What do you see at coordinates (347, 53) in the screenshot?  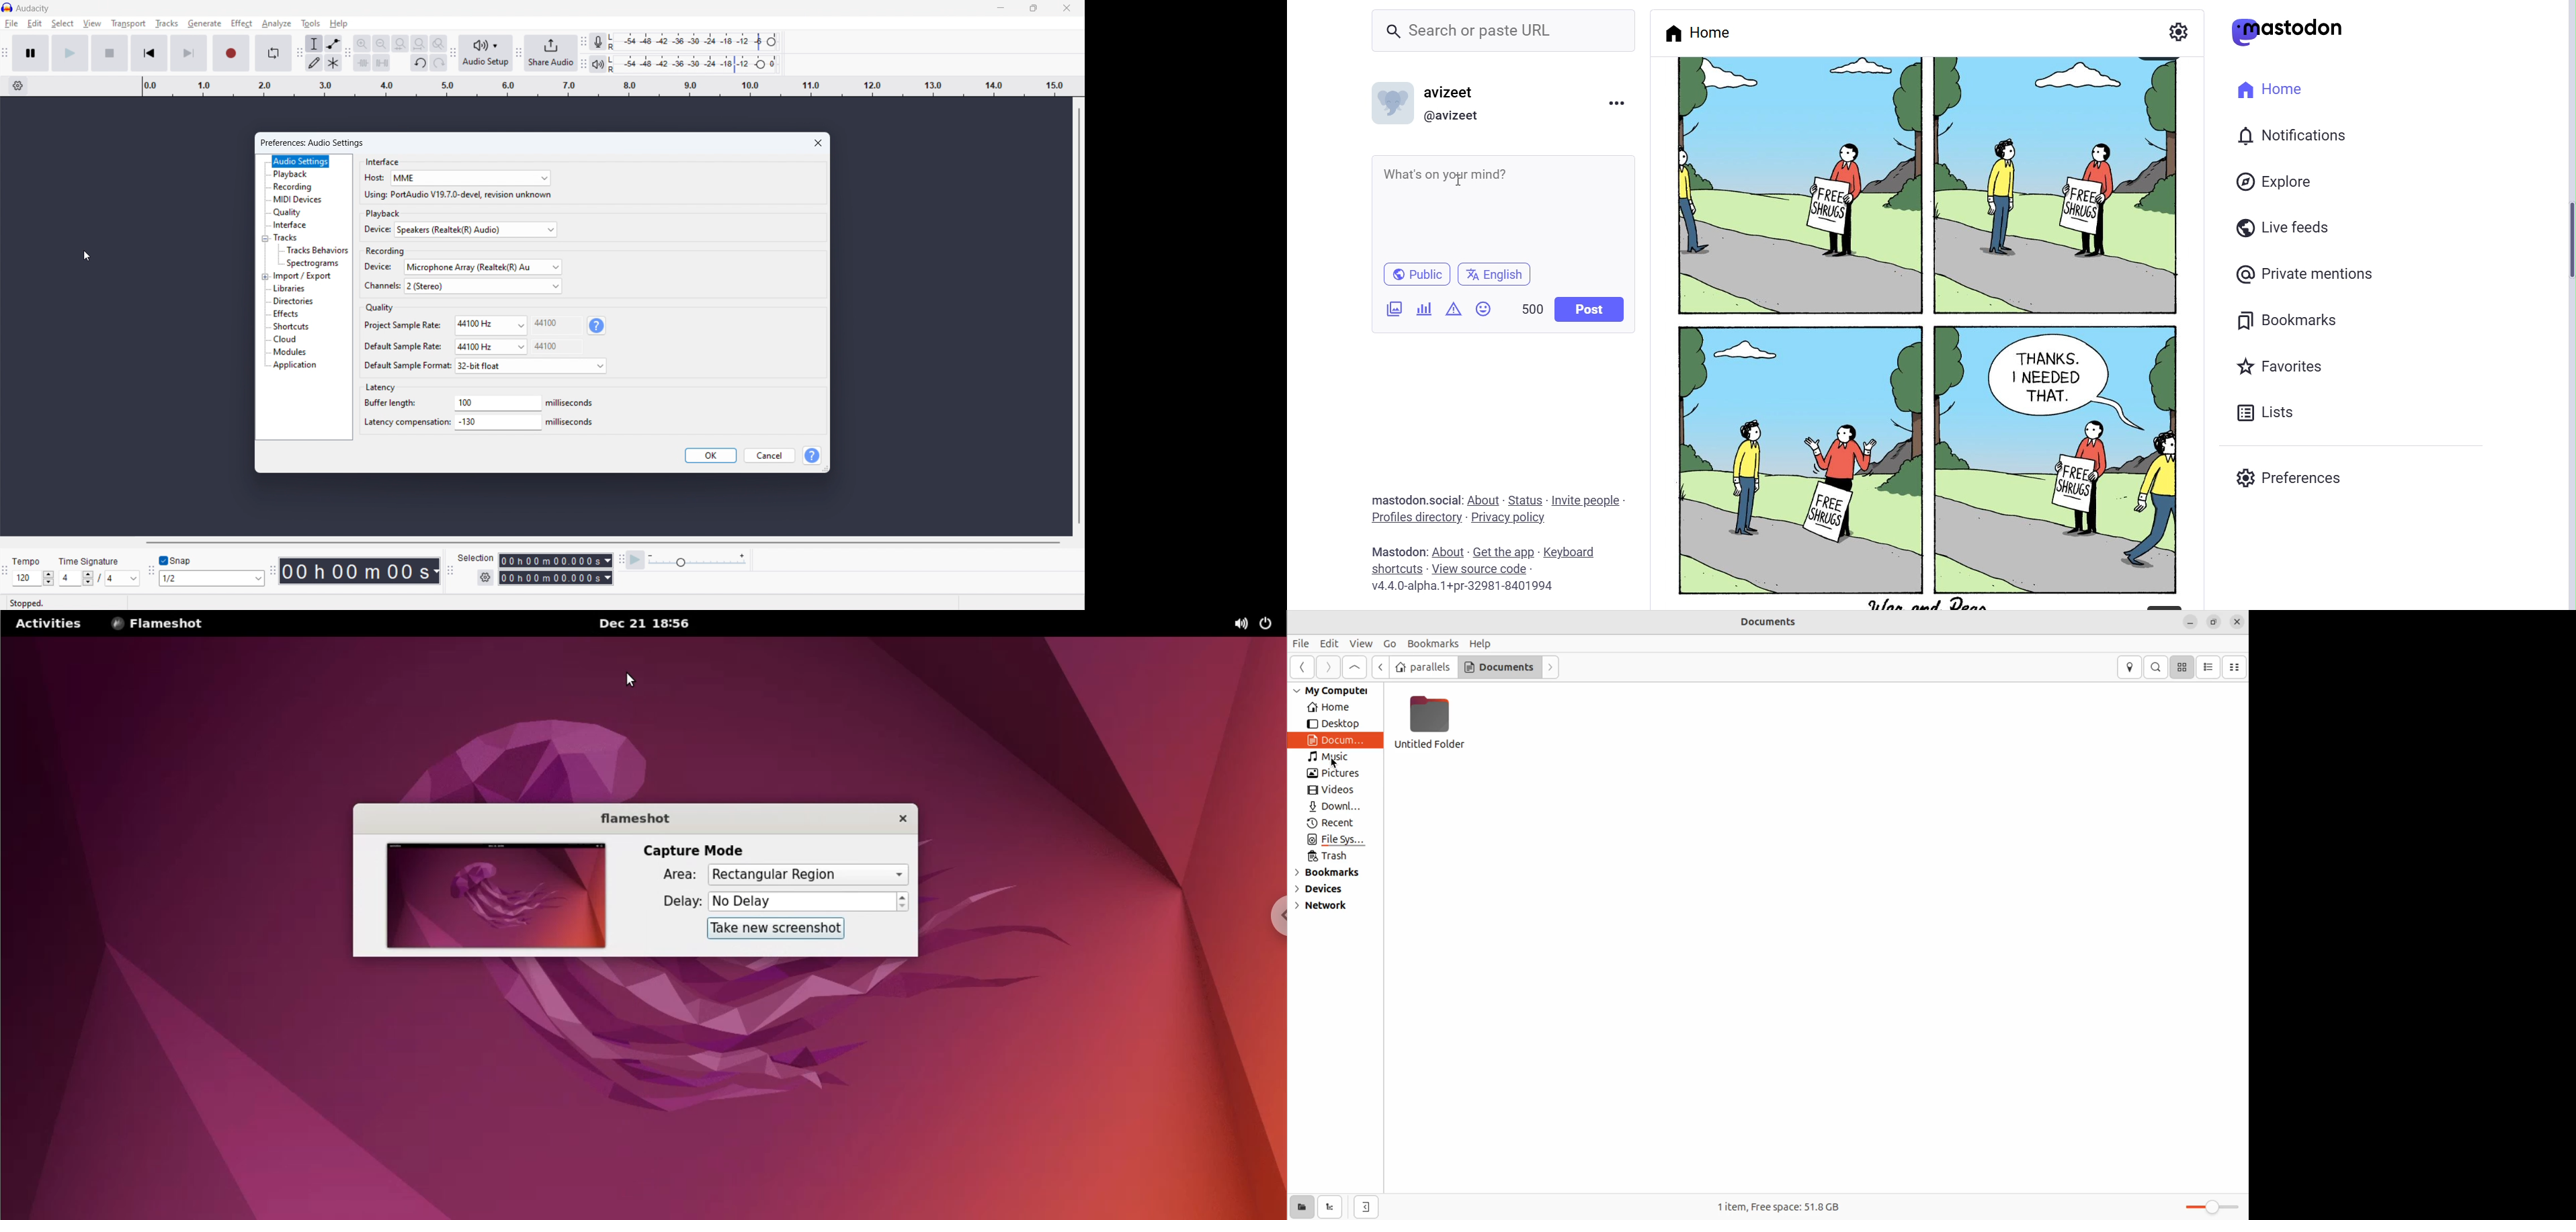 I see `edit toolbar` at bounding box center [347, 53].